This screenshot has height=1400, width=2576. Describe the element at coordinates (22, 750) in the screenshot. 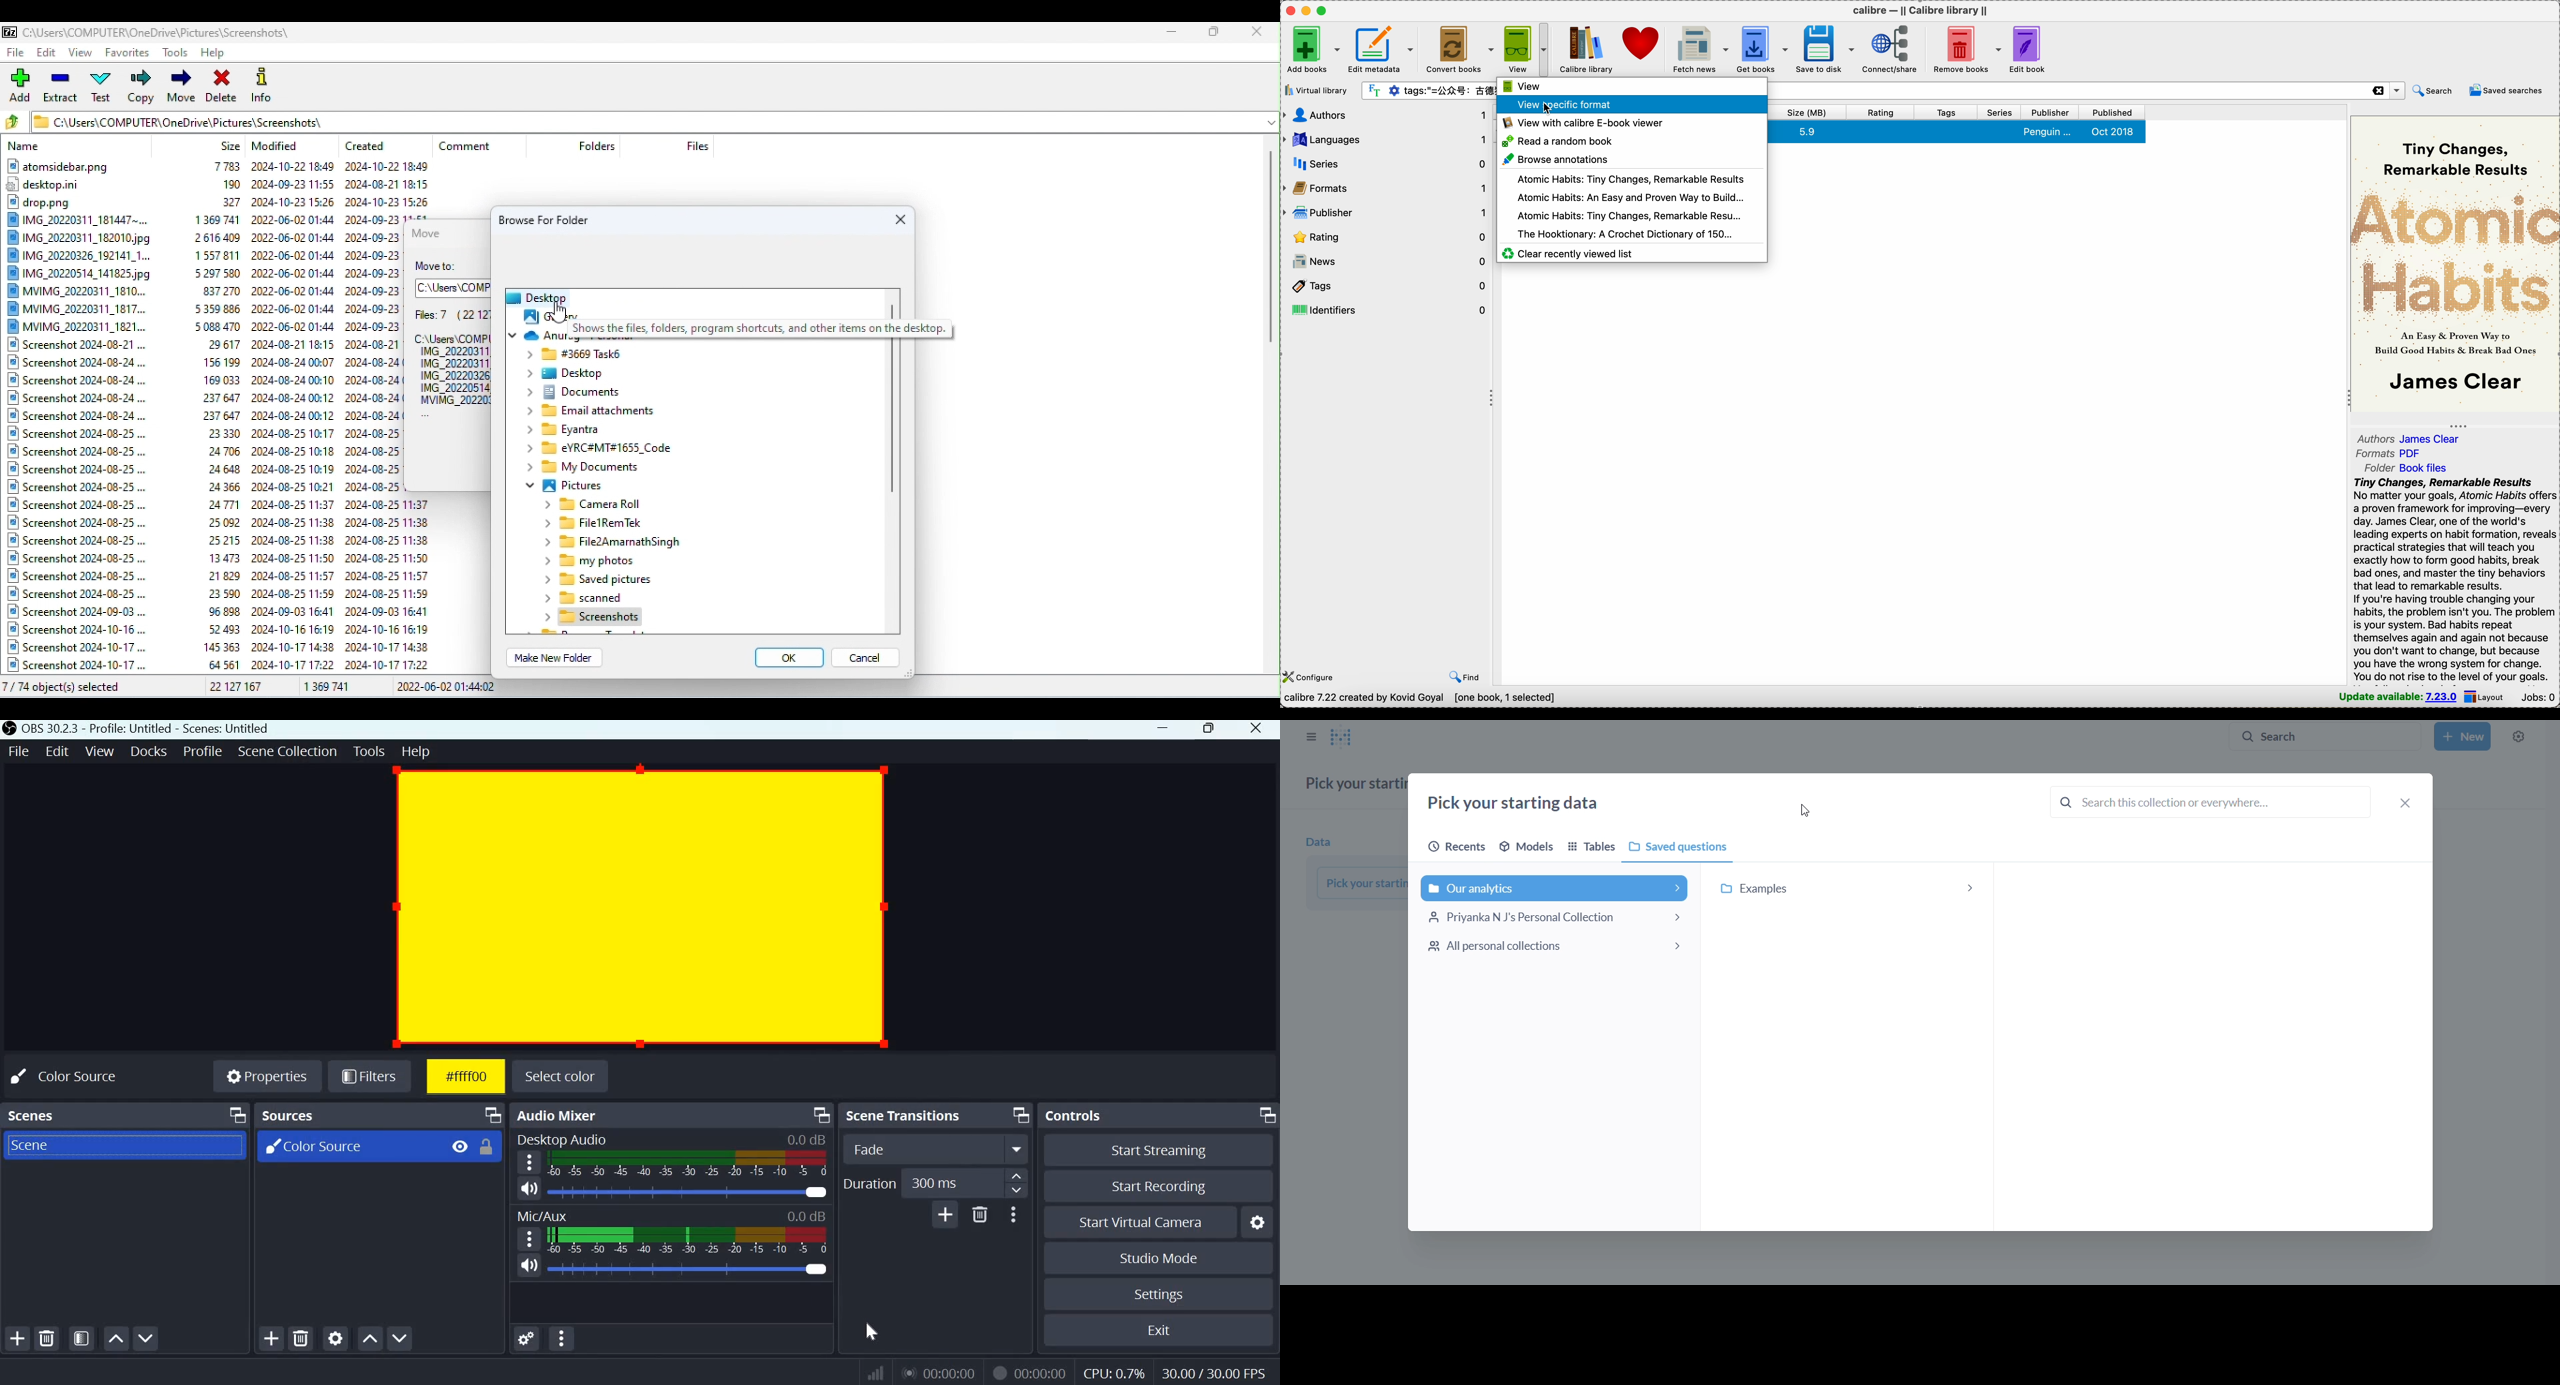

I see `File` at that location.